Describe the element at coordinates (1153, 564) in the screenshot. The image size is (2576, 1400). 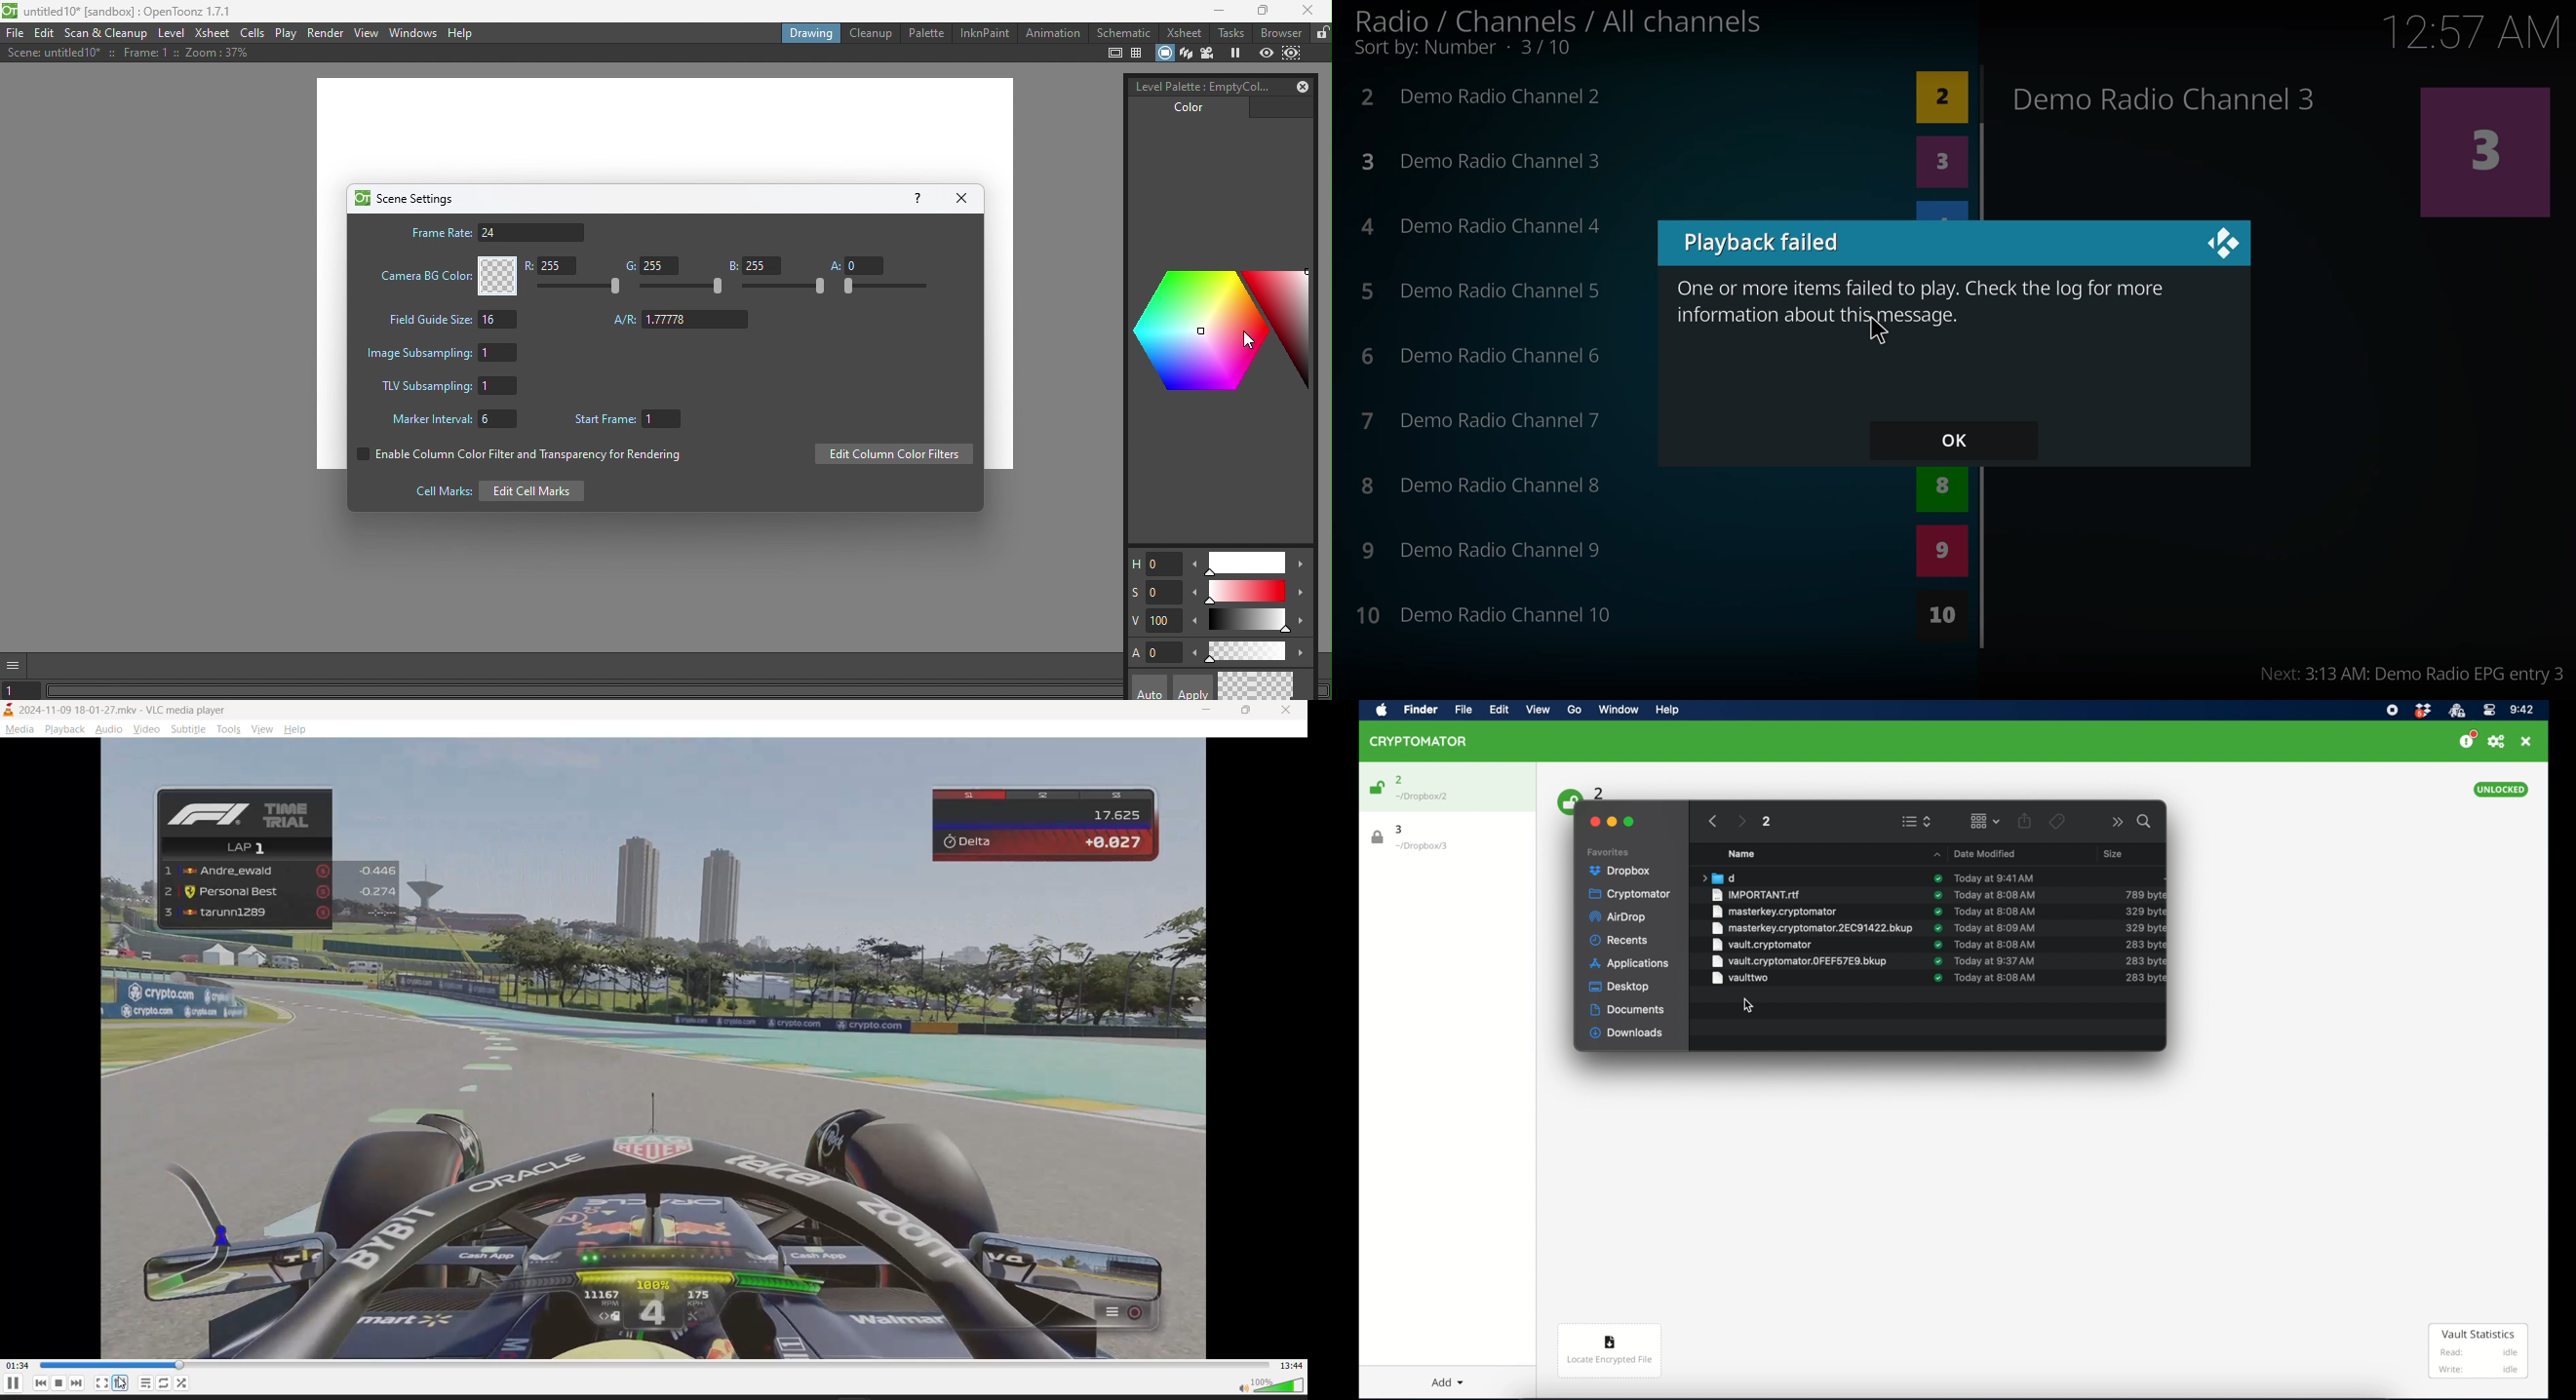
I see `H` at that location.